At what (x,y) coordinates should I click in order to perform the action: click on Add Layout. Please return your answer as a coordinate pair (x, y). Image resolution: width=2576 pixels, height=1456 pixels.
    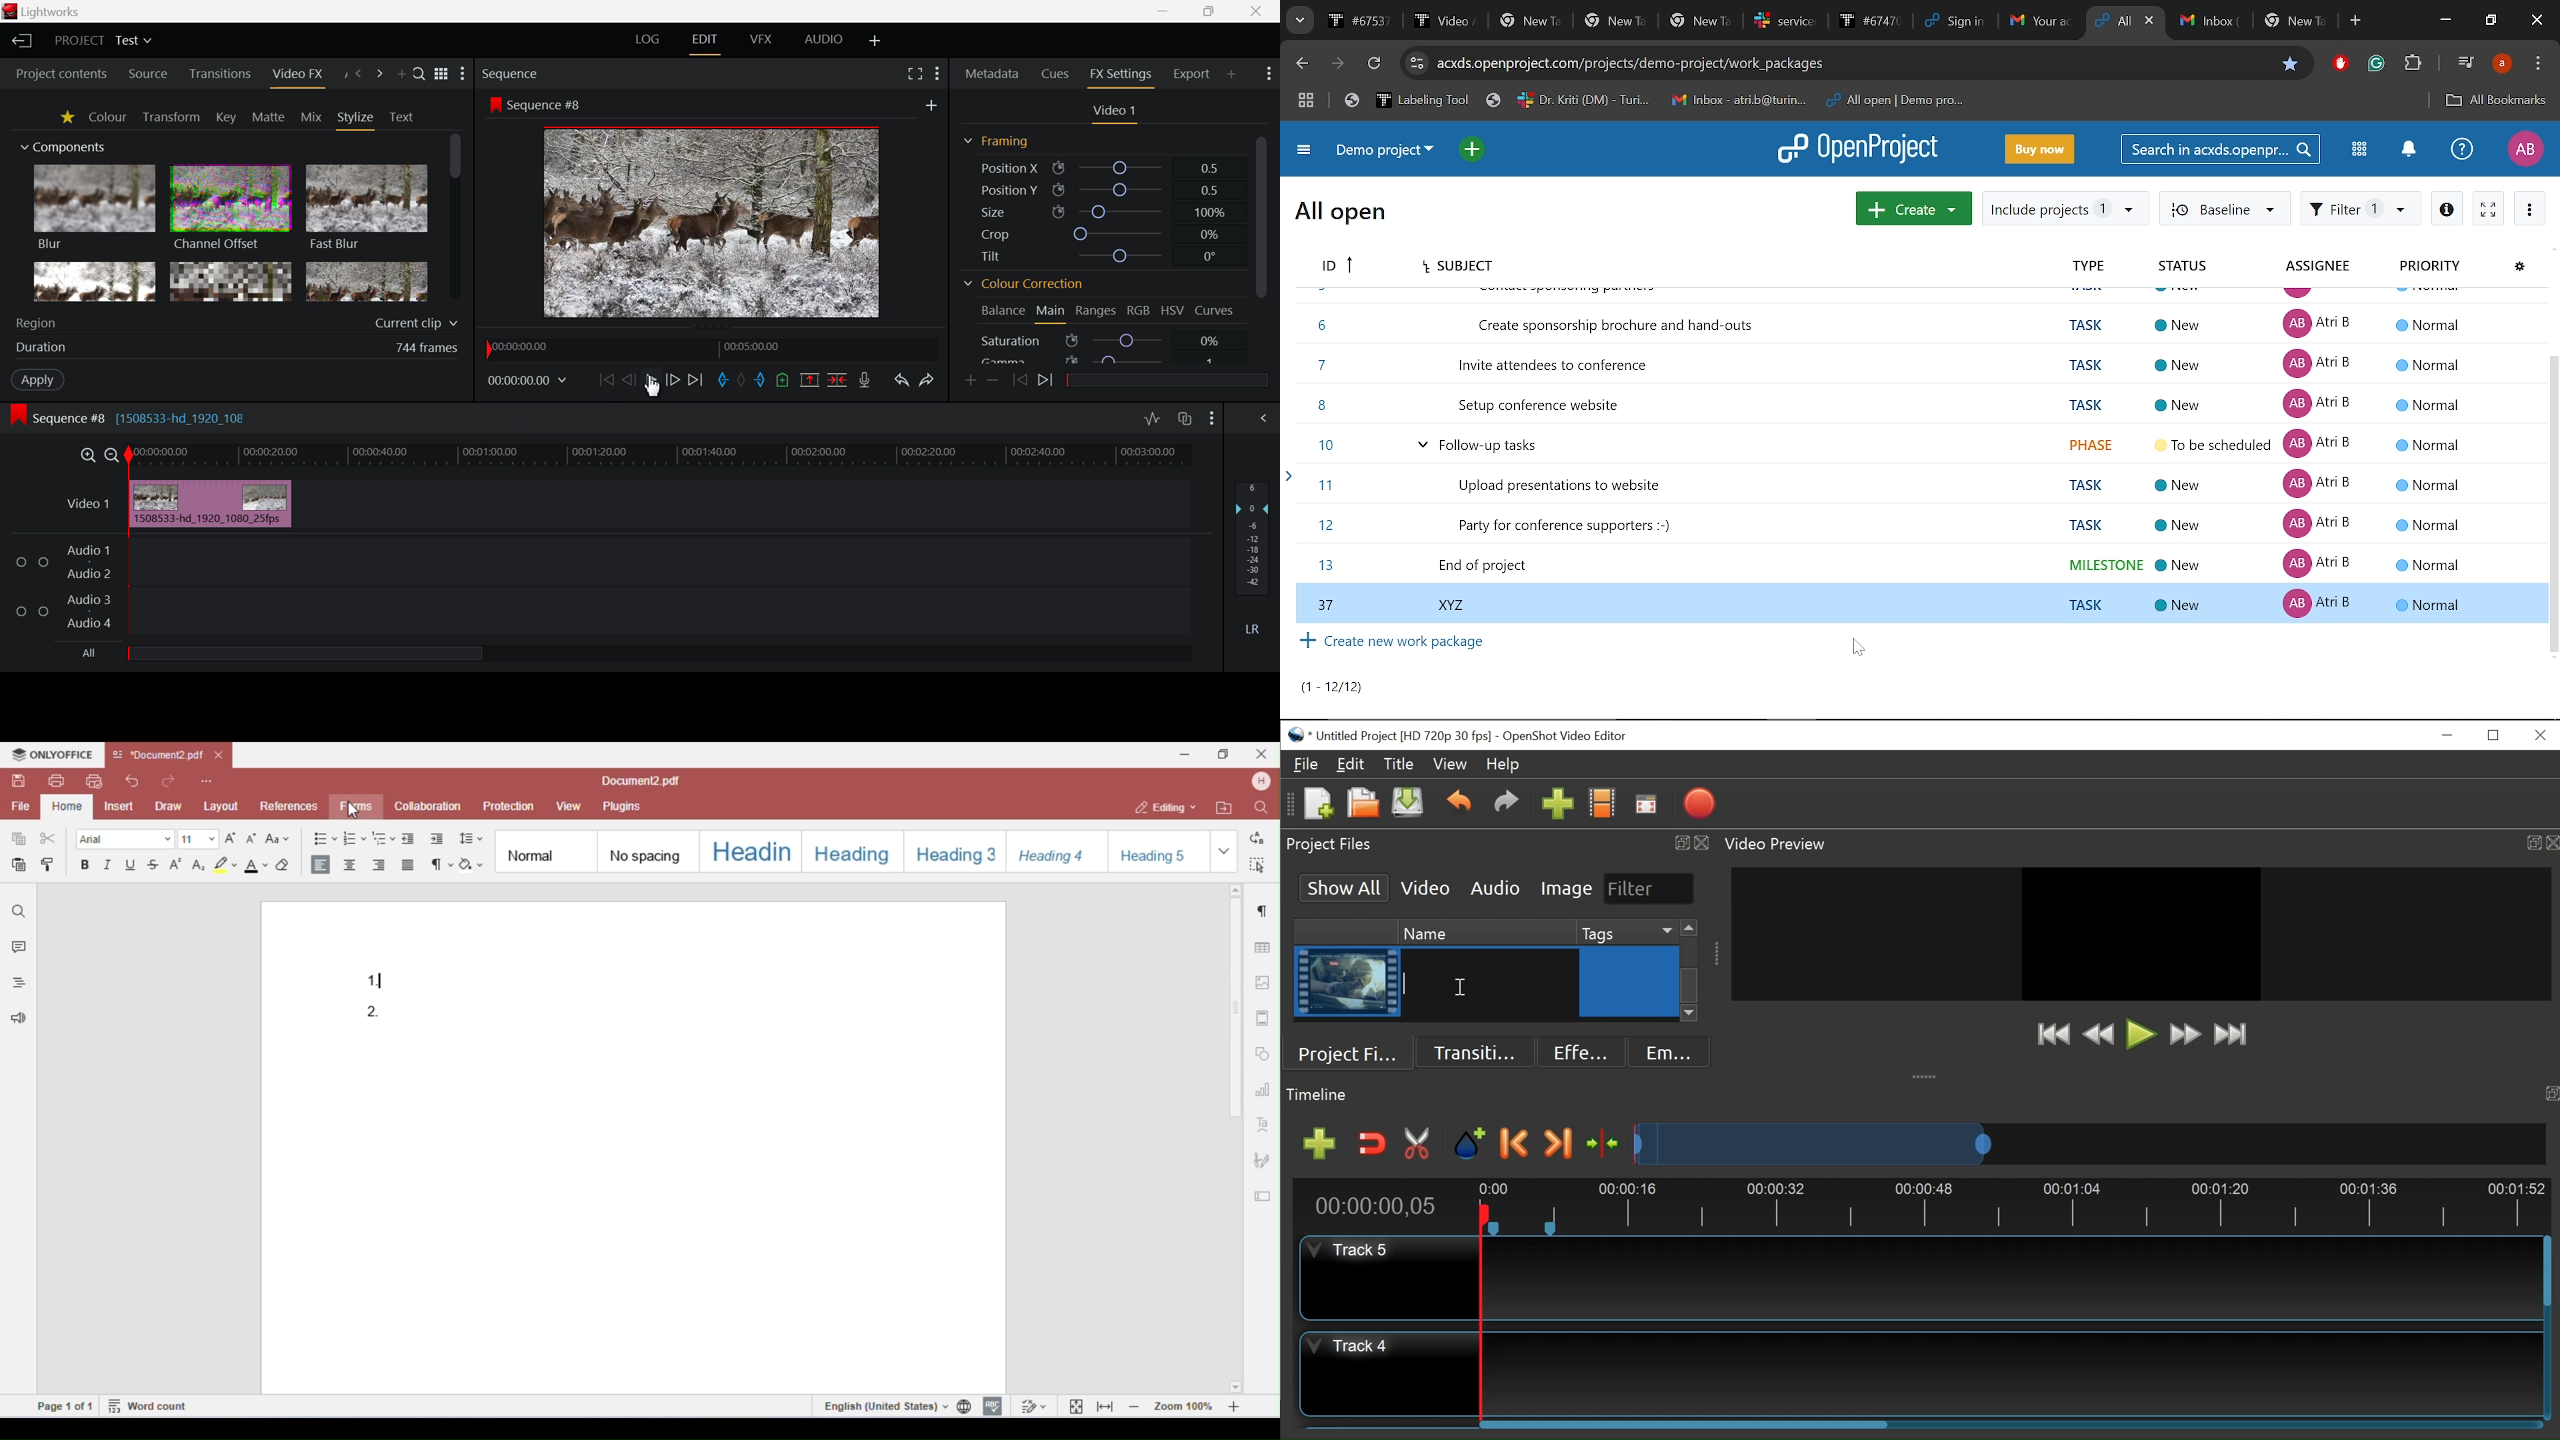
    Looking at the image, I should click on (873, 41).